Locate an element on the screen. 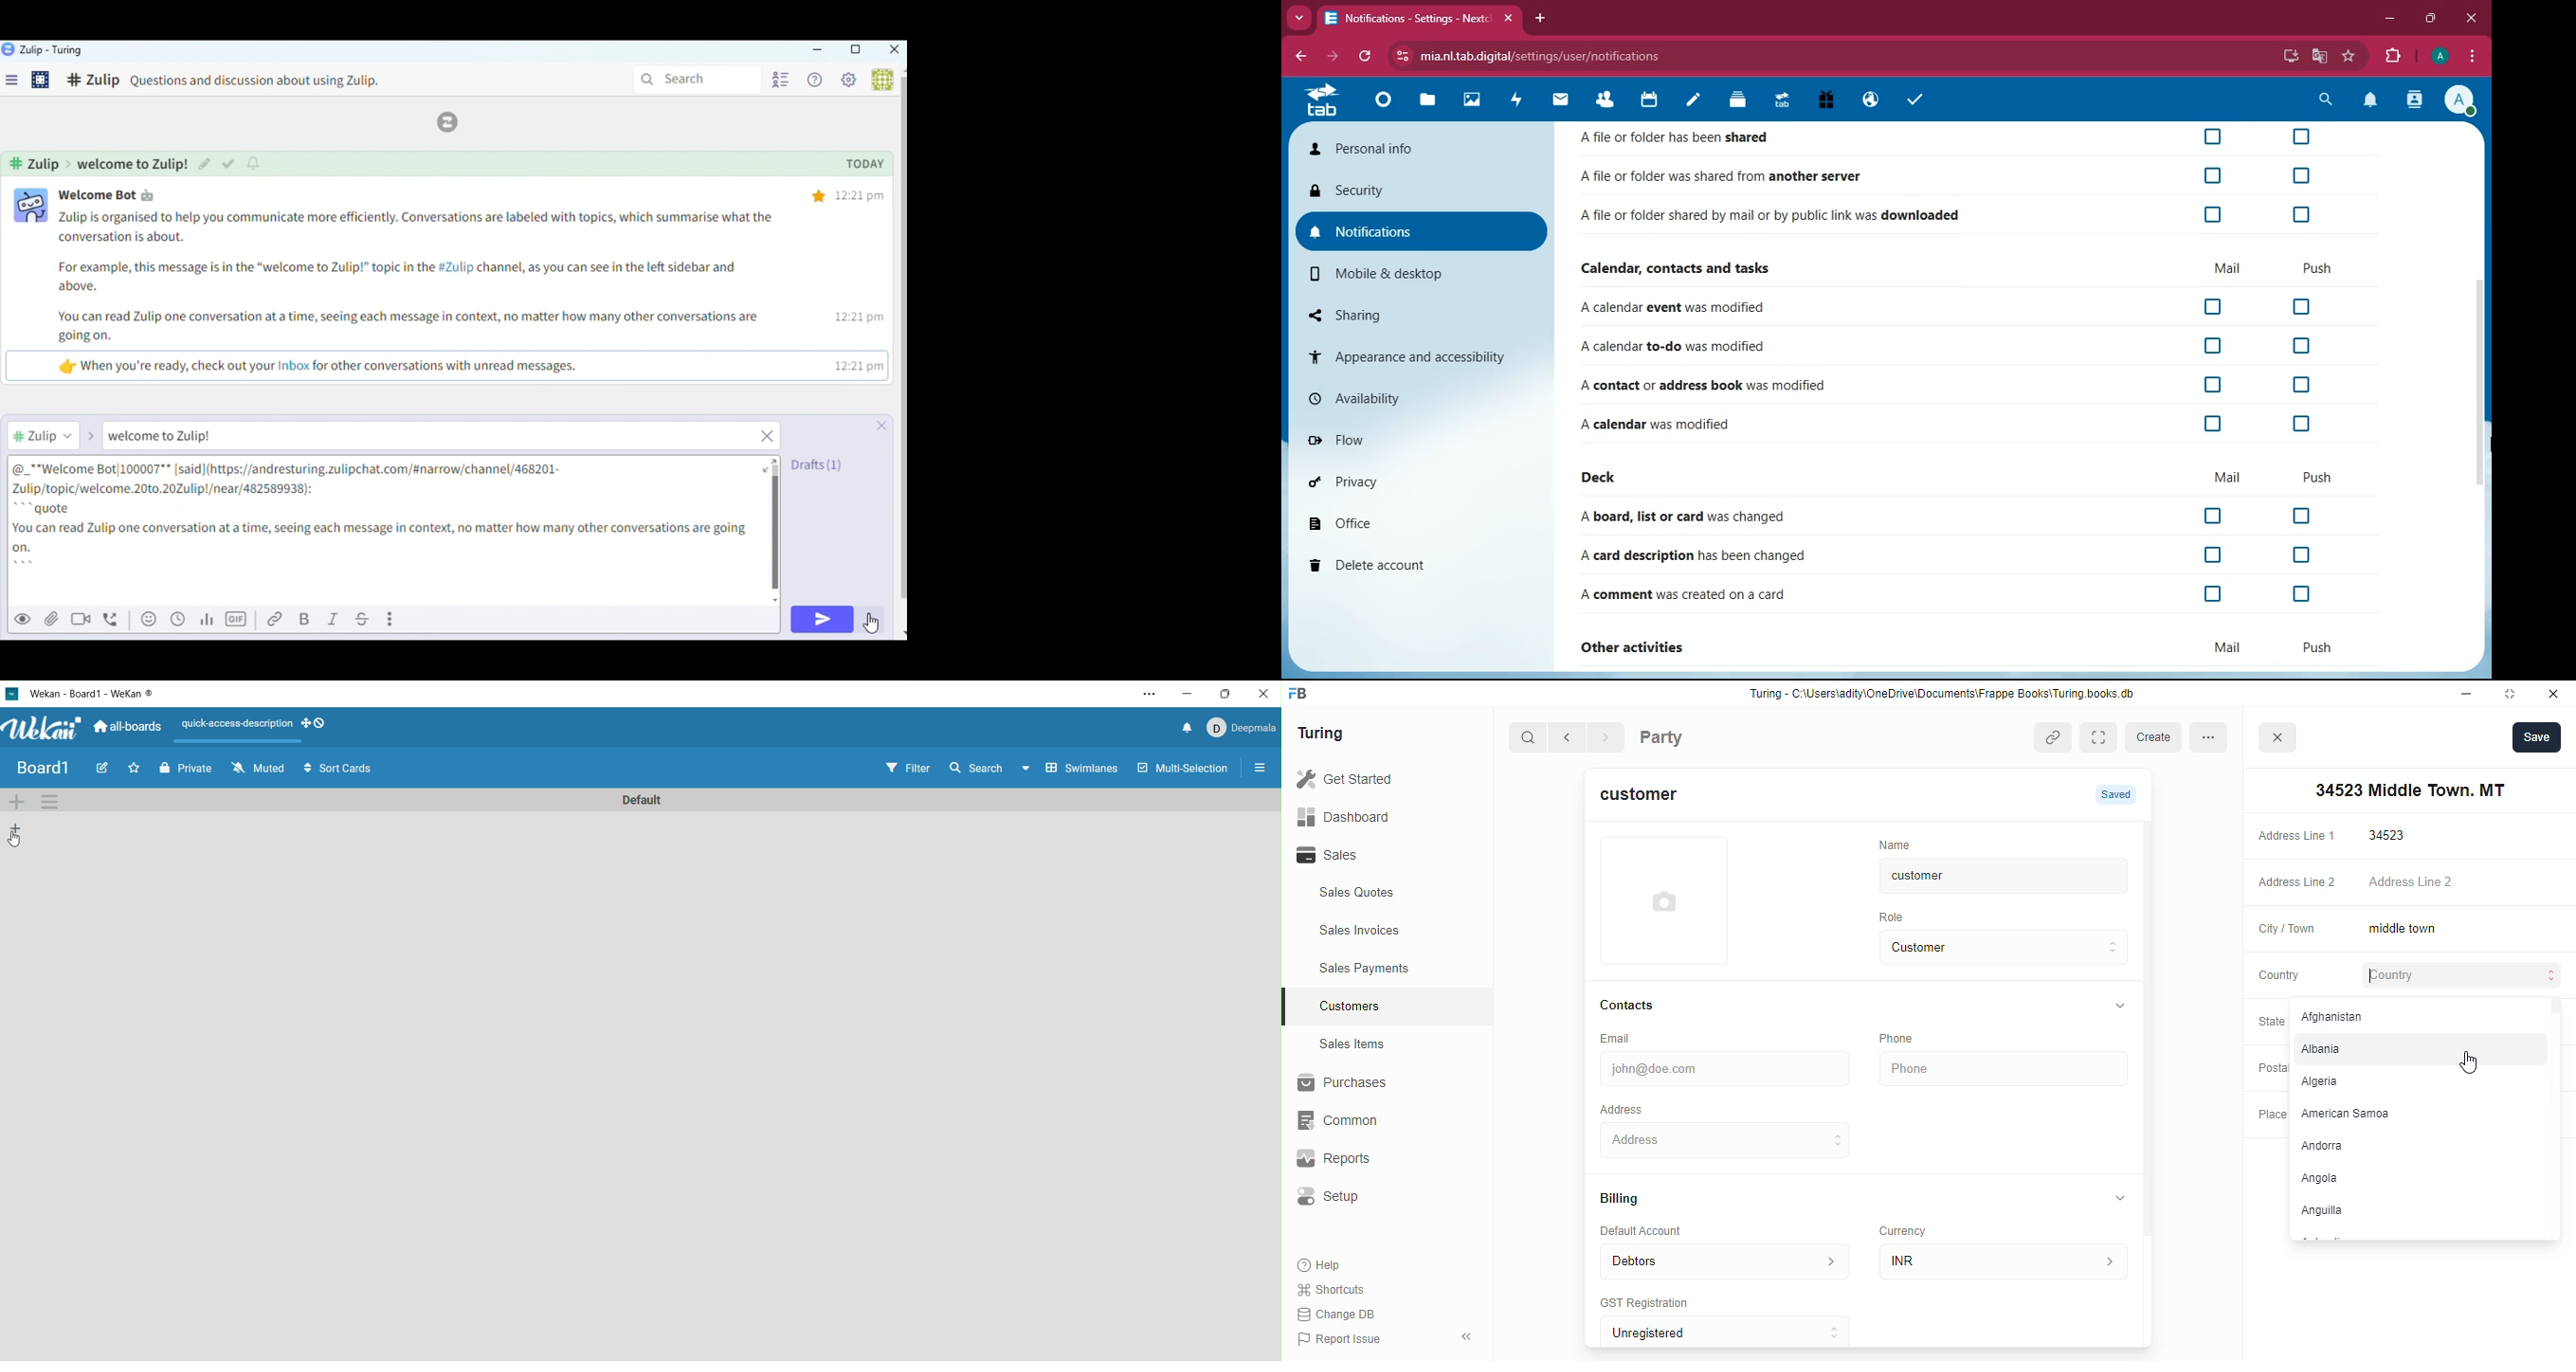  Upgrade is located at coordinates (1783, 102).